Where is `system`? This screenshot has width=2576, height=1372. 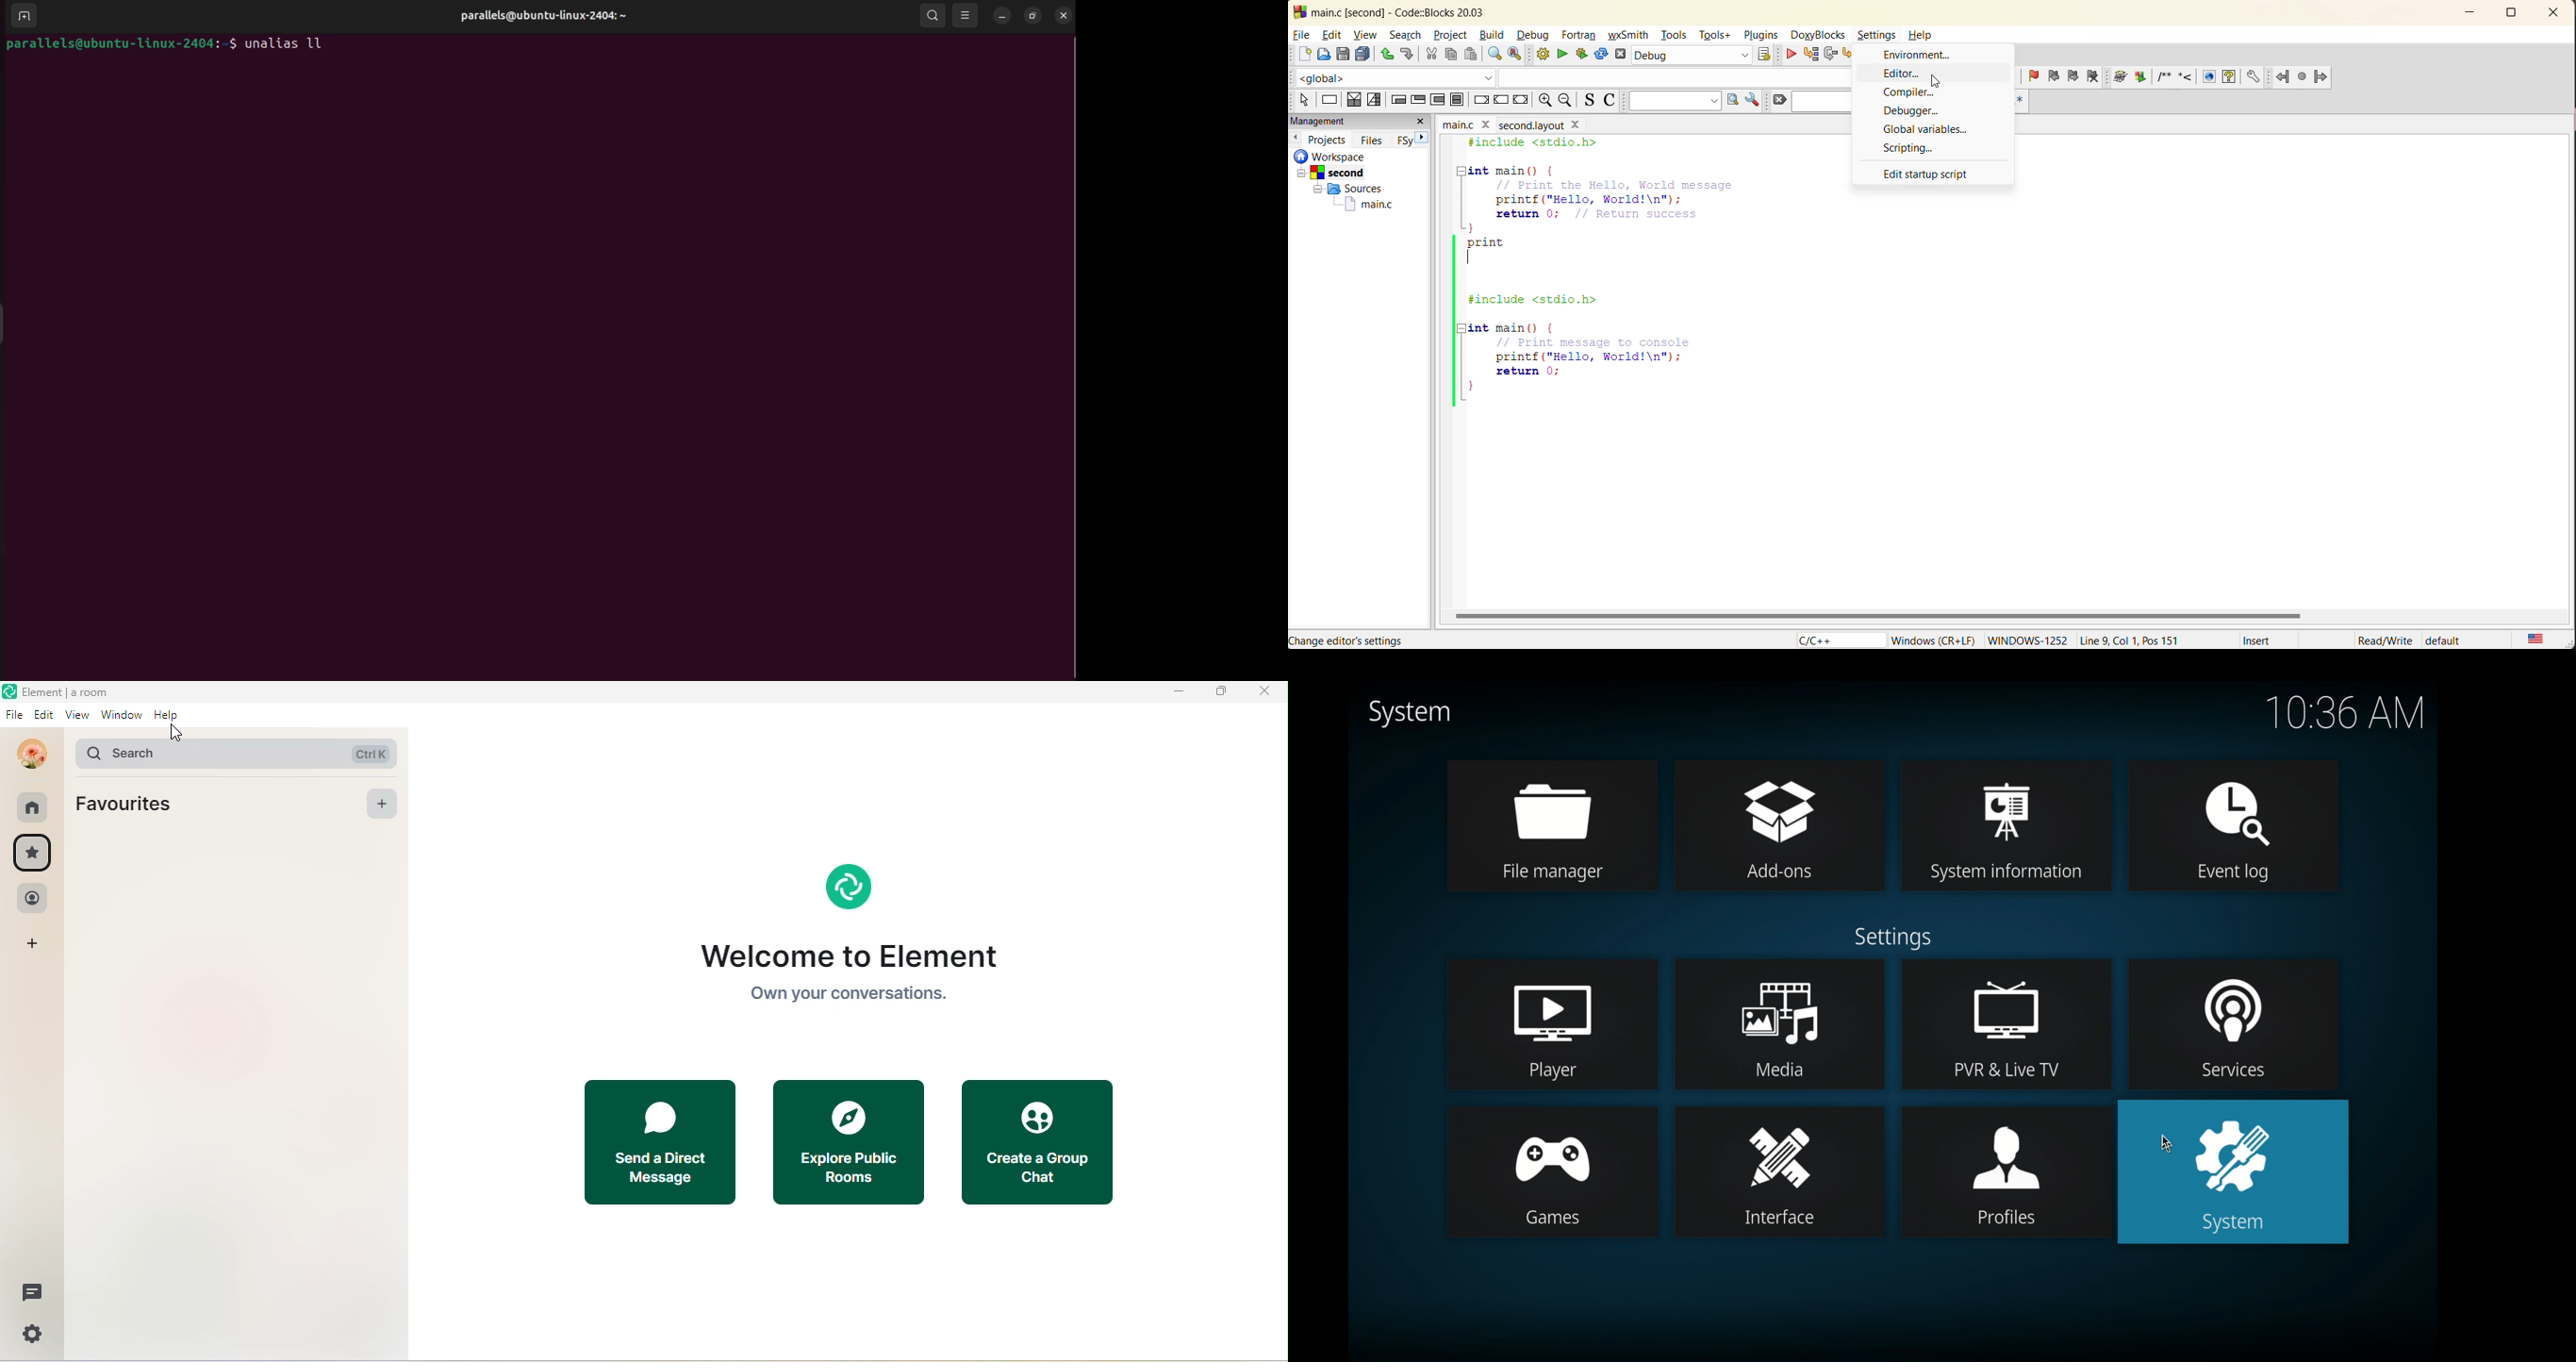 system is located at coordinates (1410, 713).